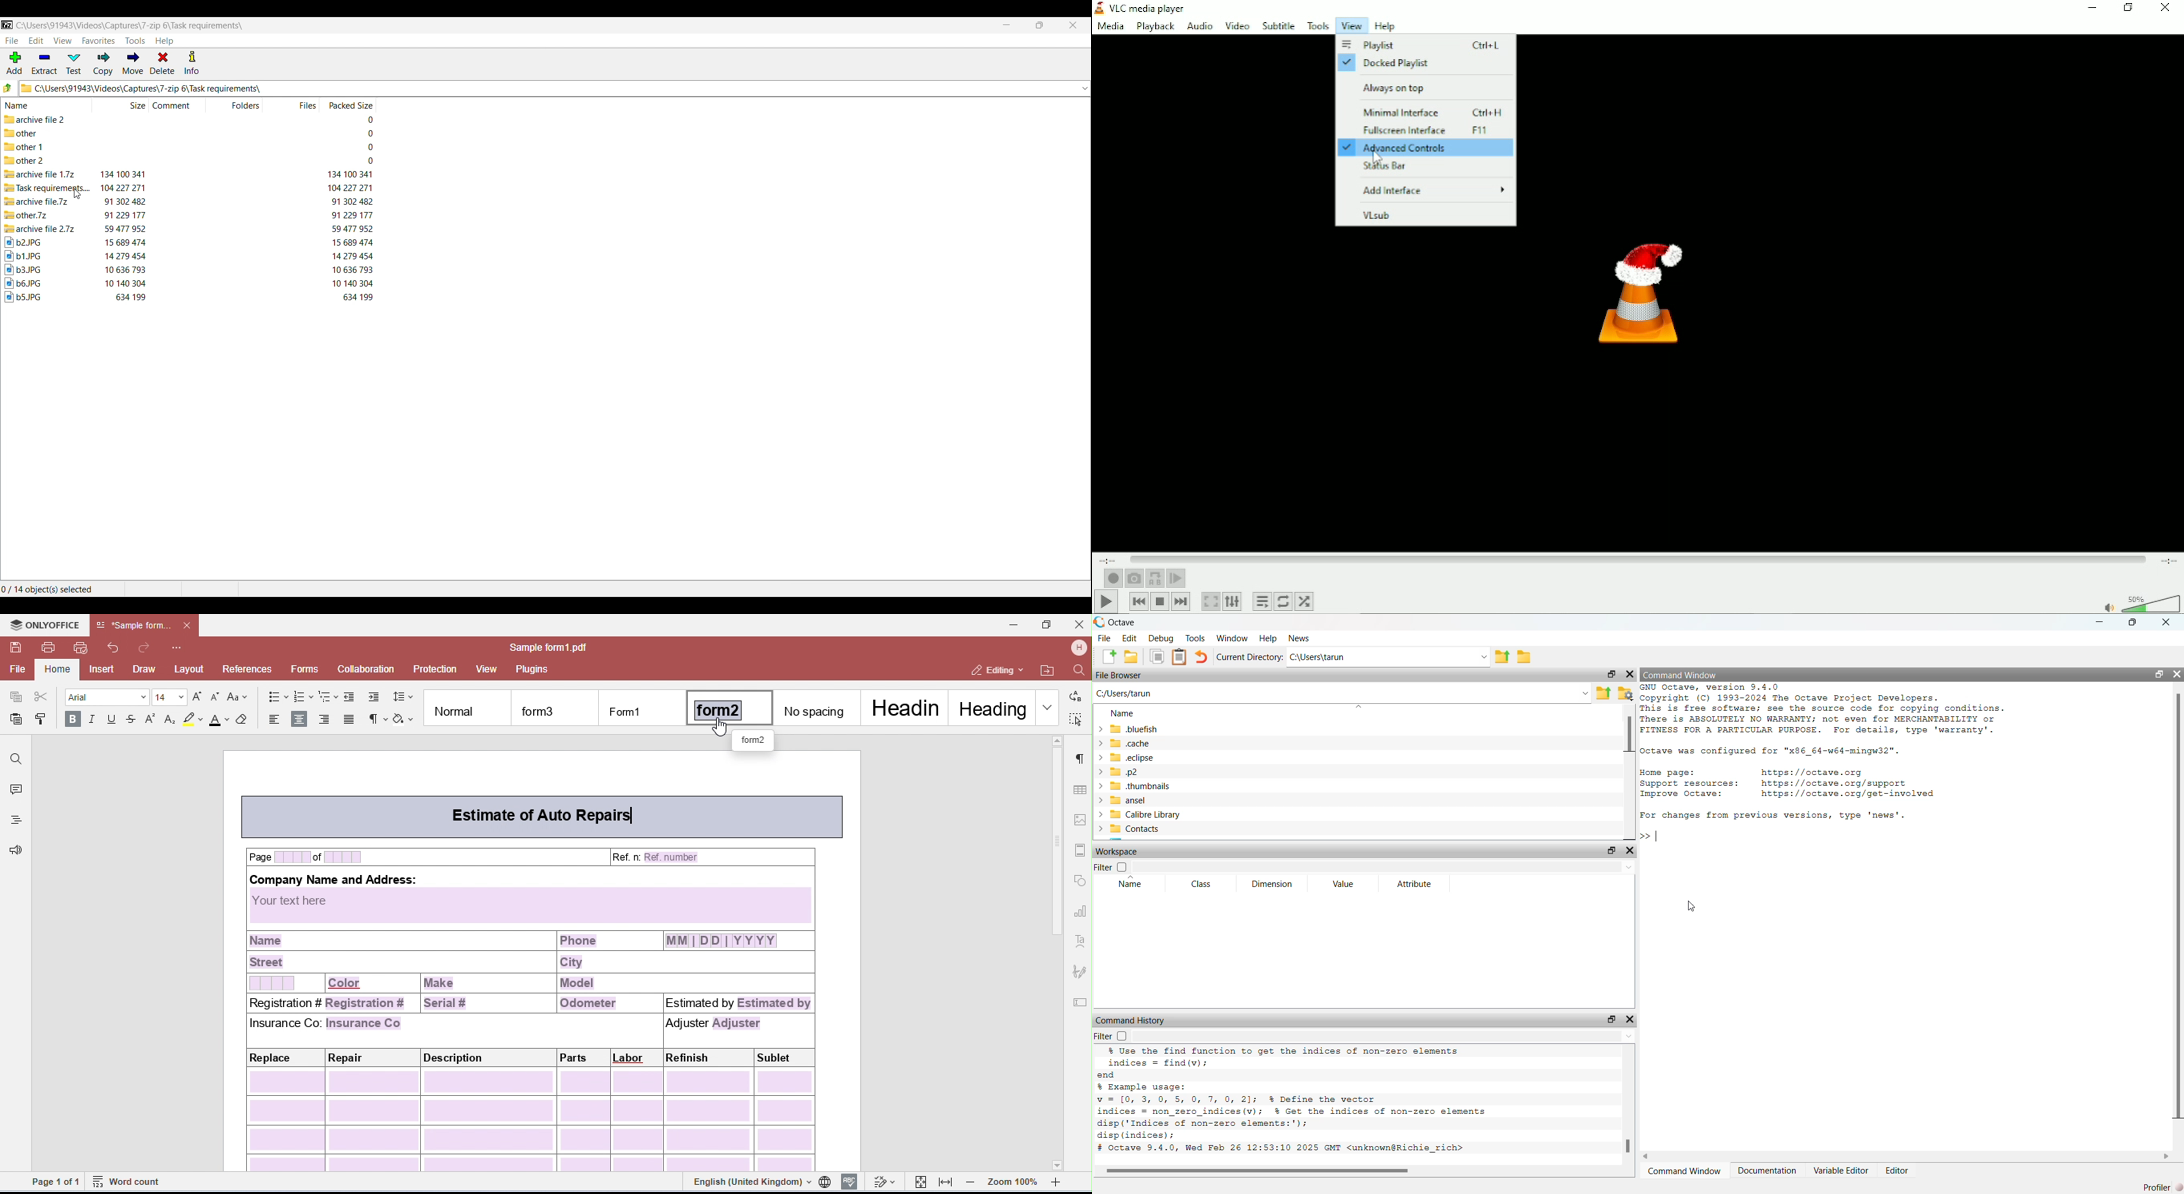 This screenshot has width=2184, height=1204. Describe the element at coordinates (292, 104) in the screenshot. I see `Files column` at that location.